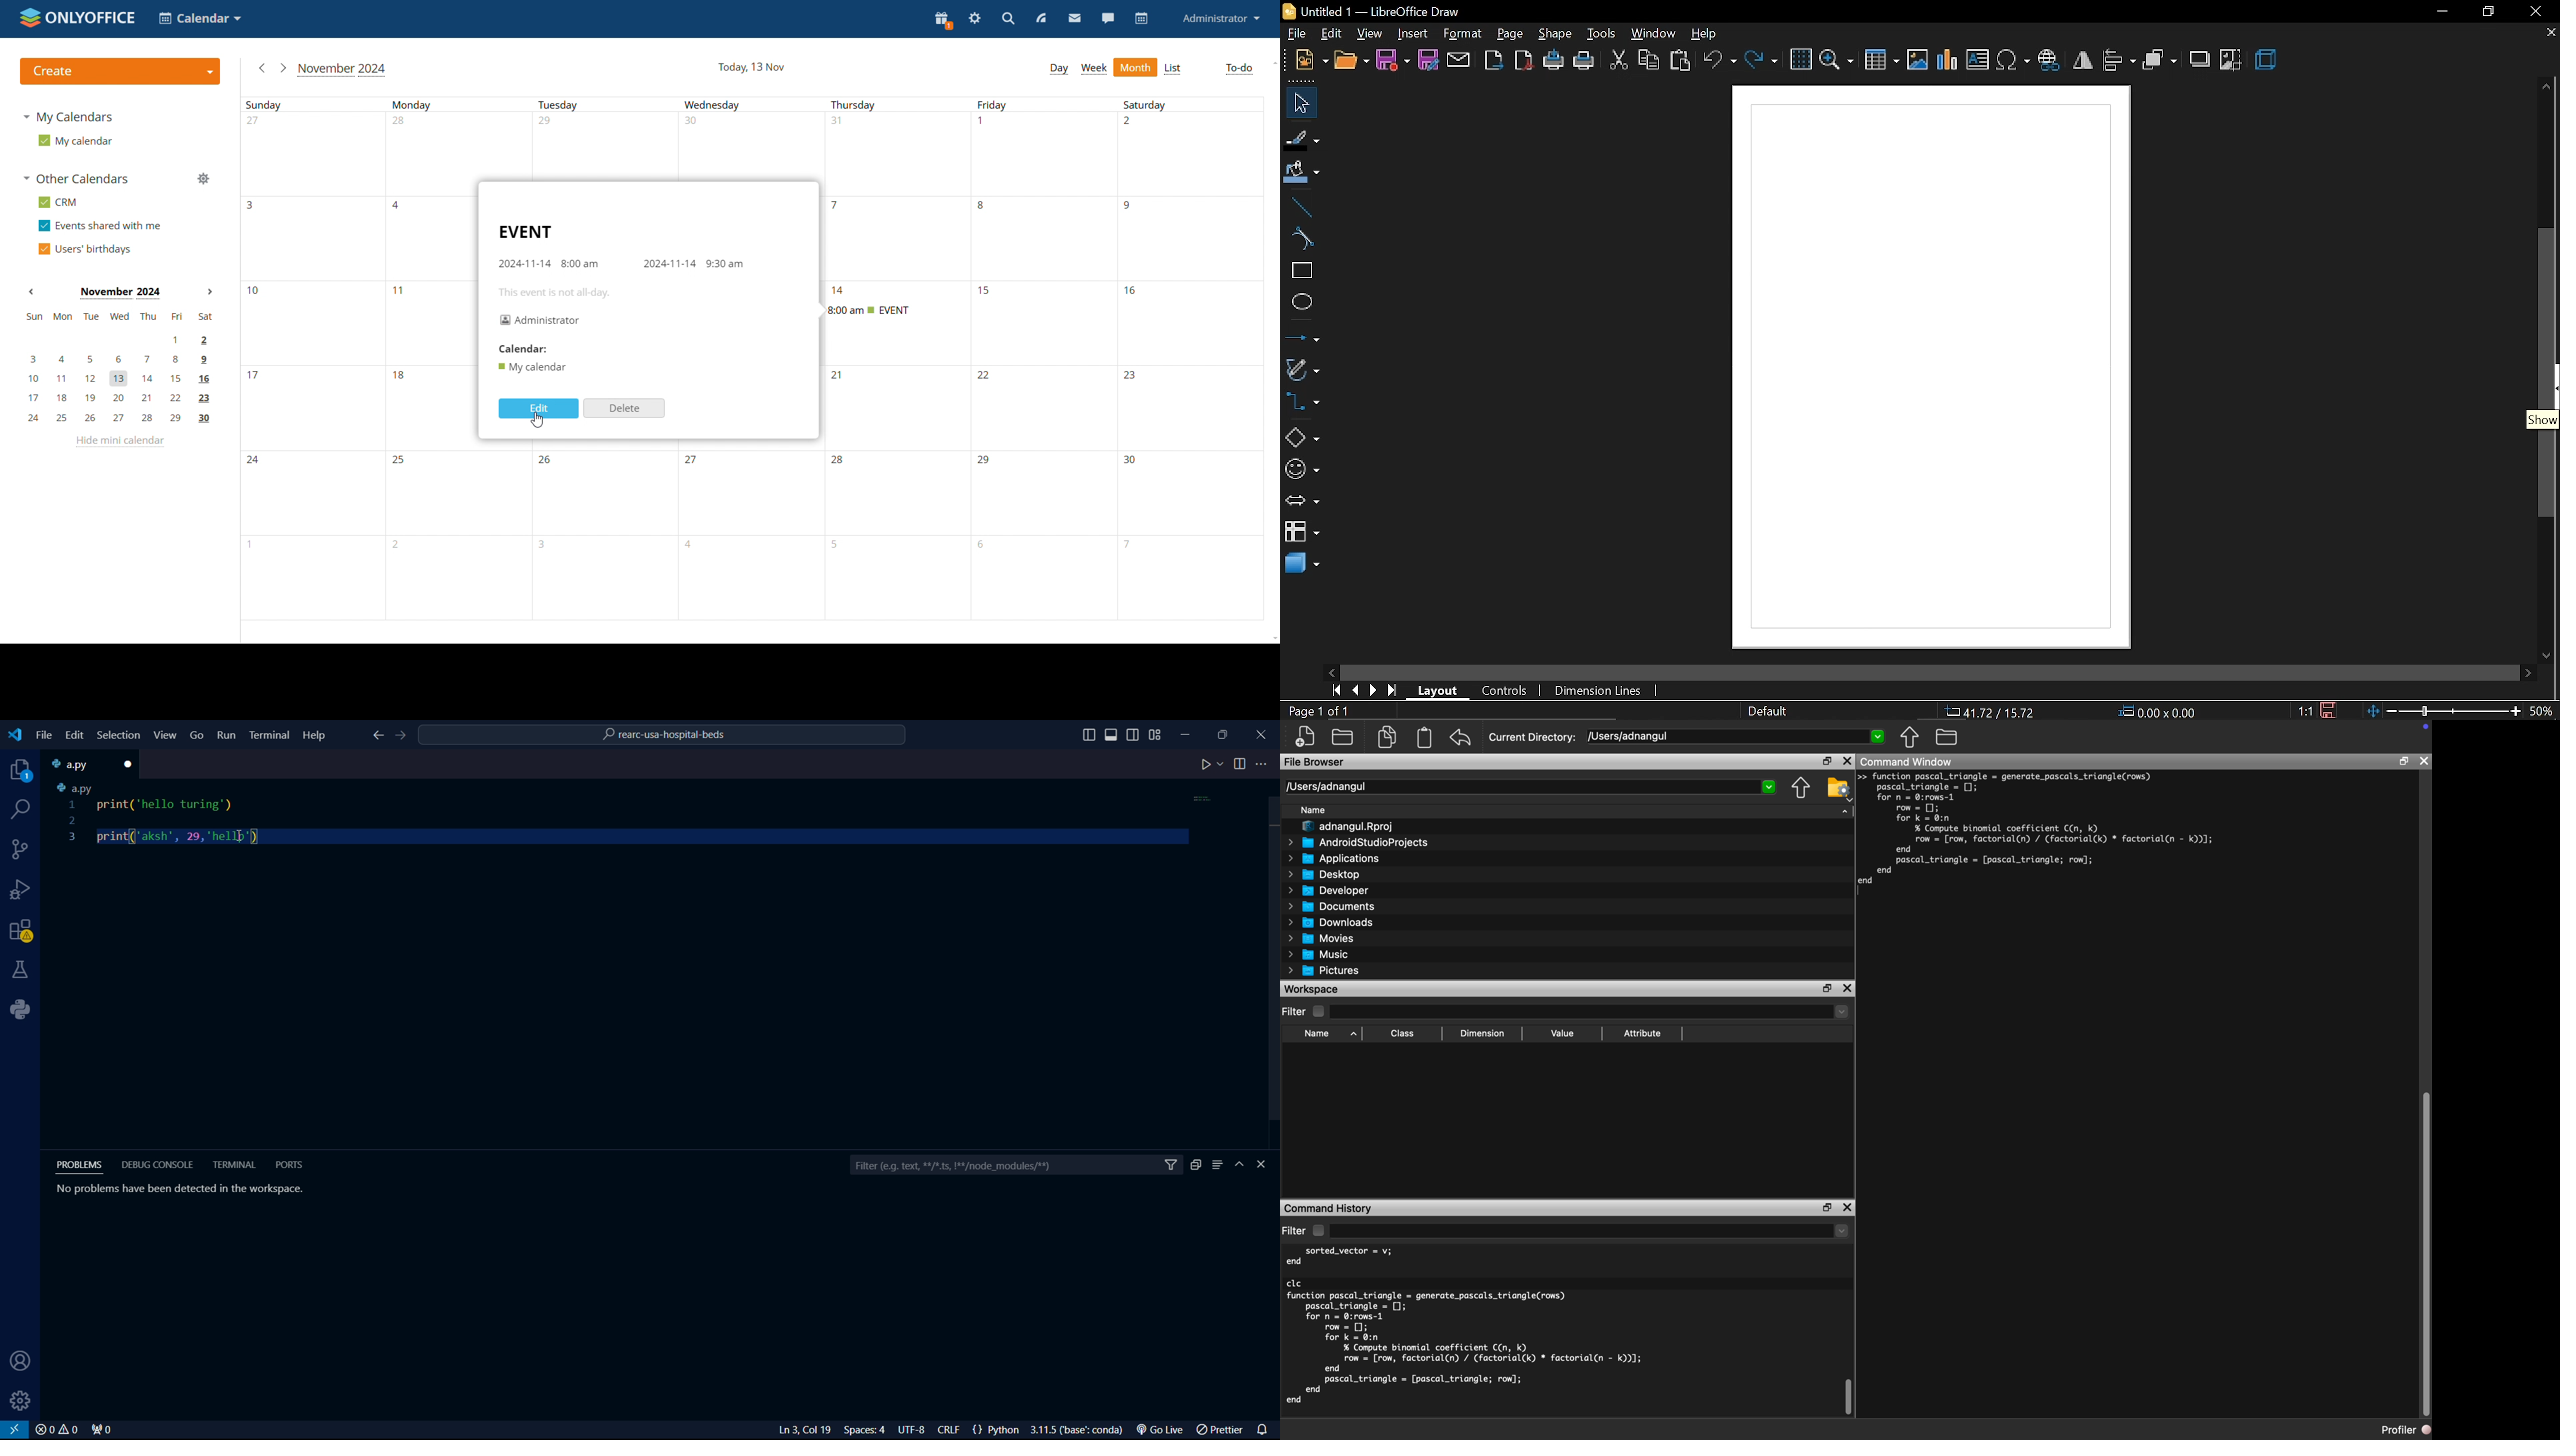  What do you see at coordinates (1302, 565) in the screenshot?
I see `3d shapes` at bounding box center [1302, 565].